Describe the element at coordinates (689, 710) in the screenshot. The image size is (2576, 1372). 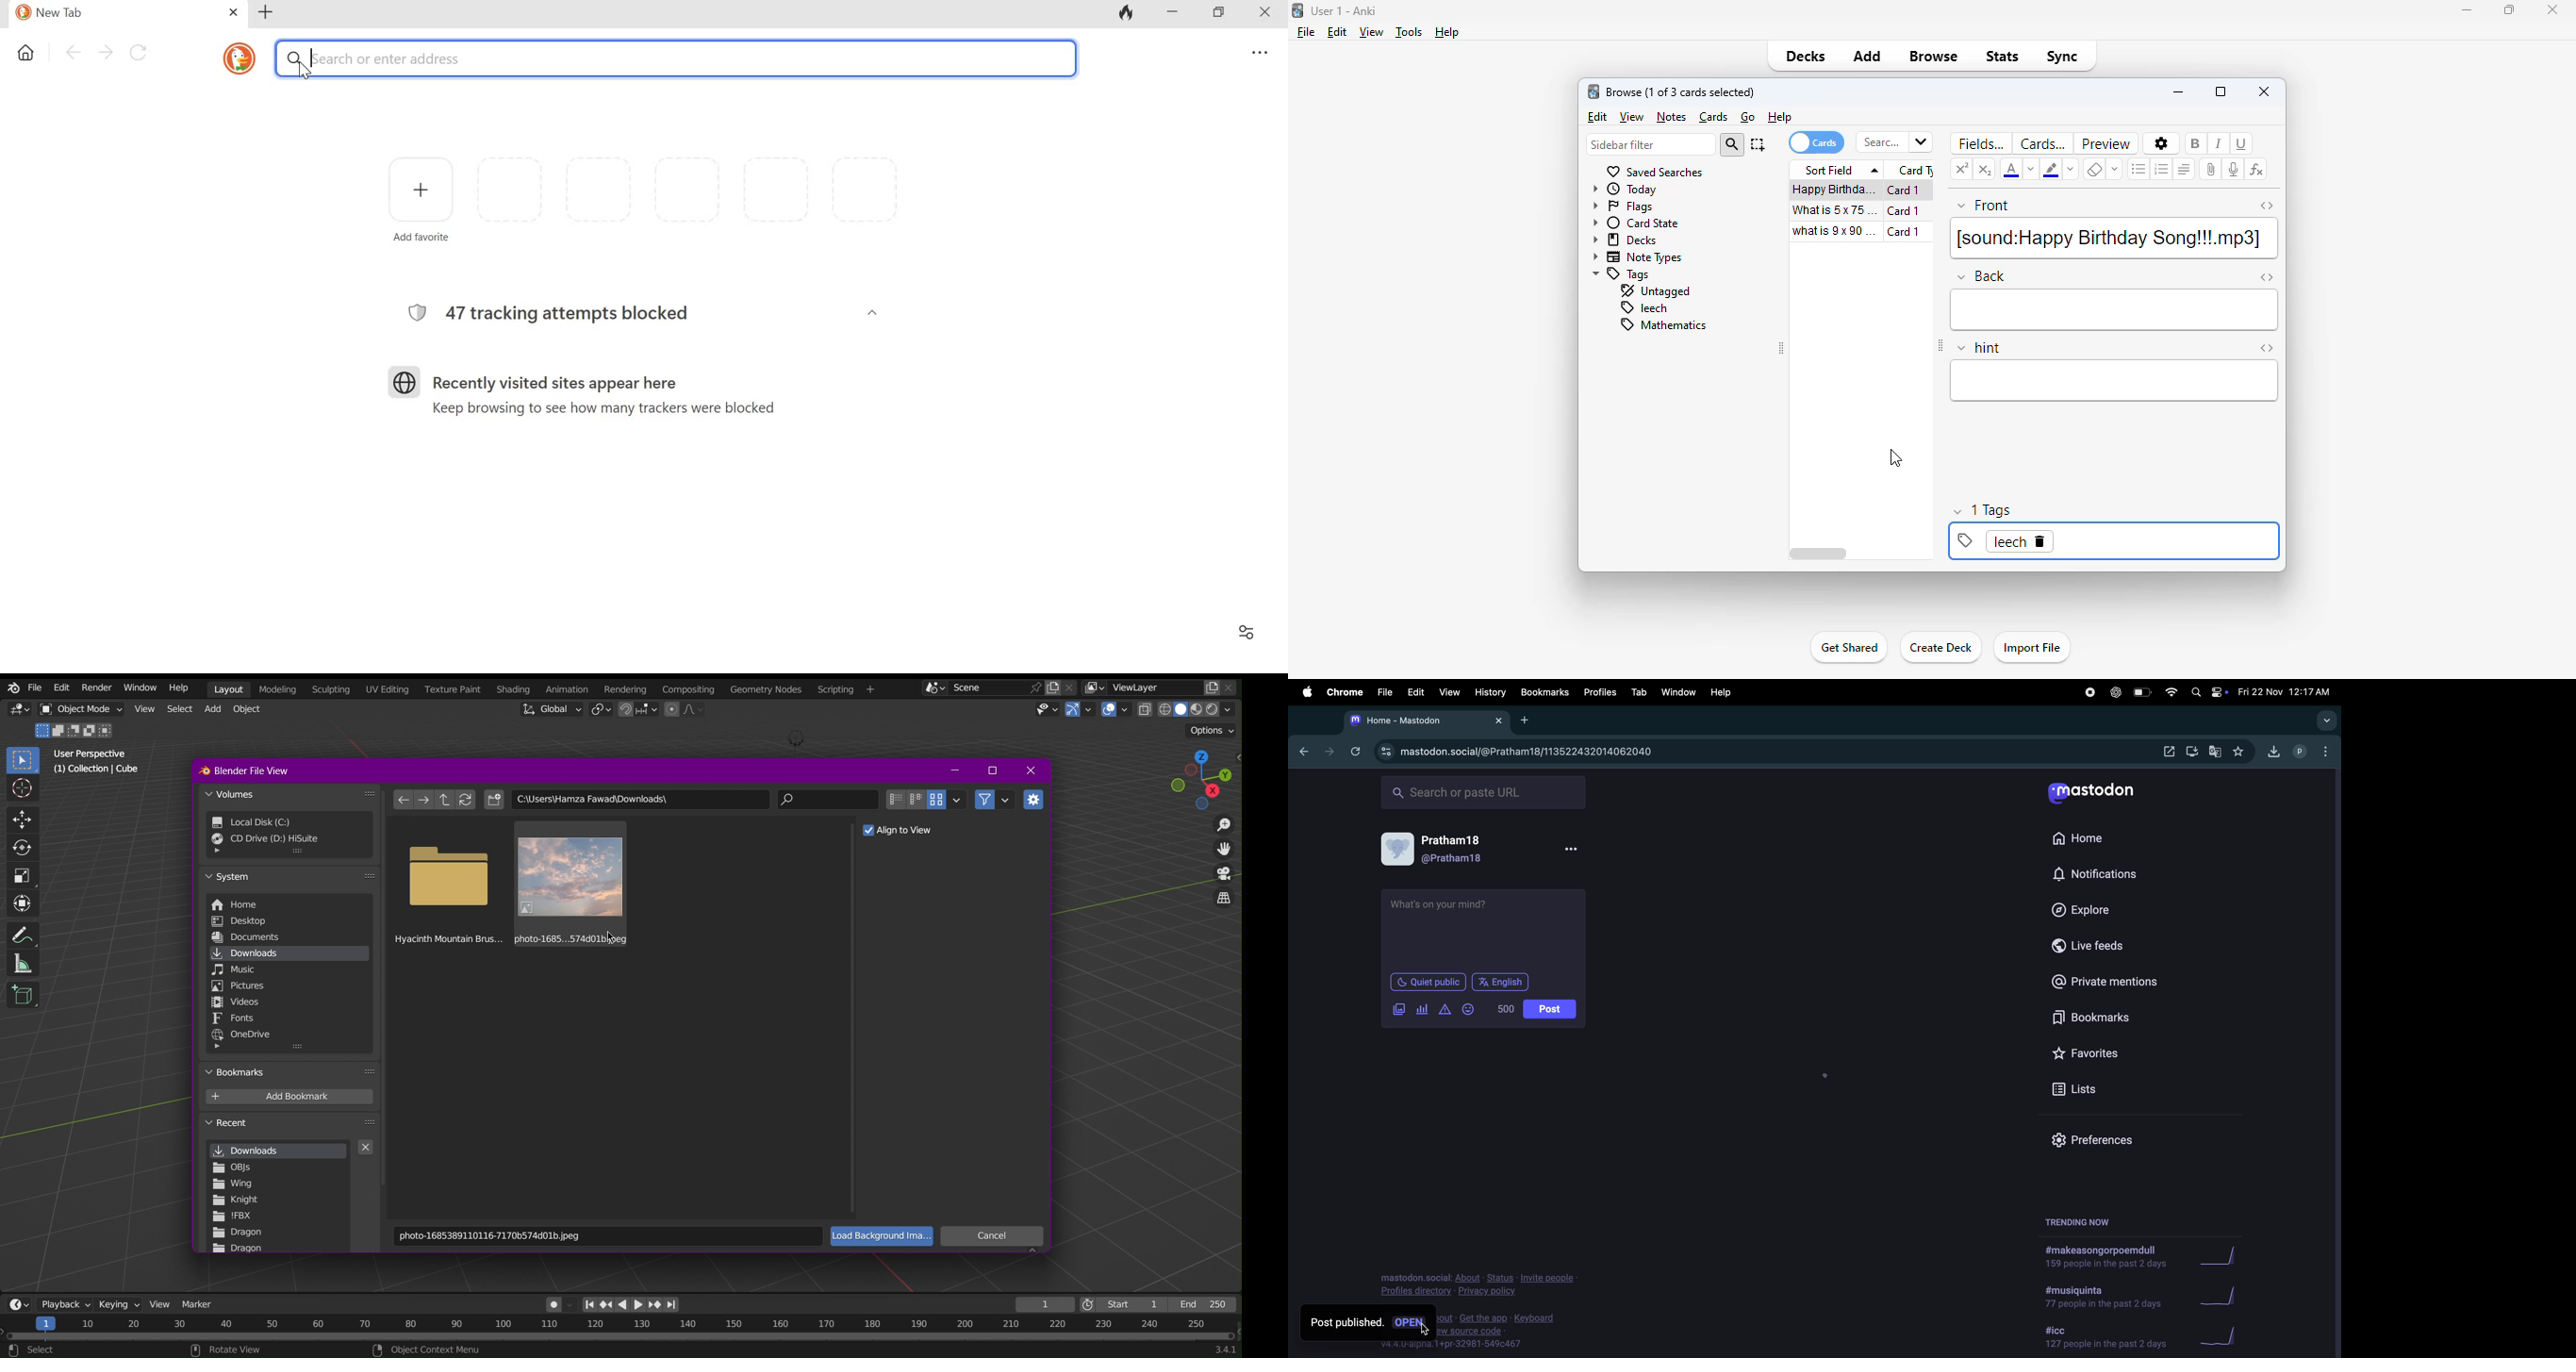
I see `Proportional Editing` at that location.